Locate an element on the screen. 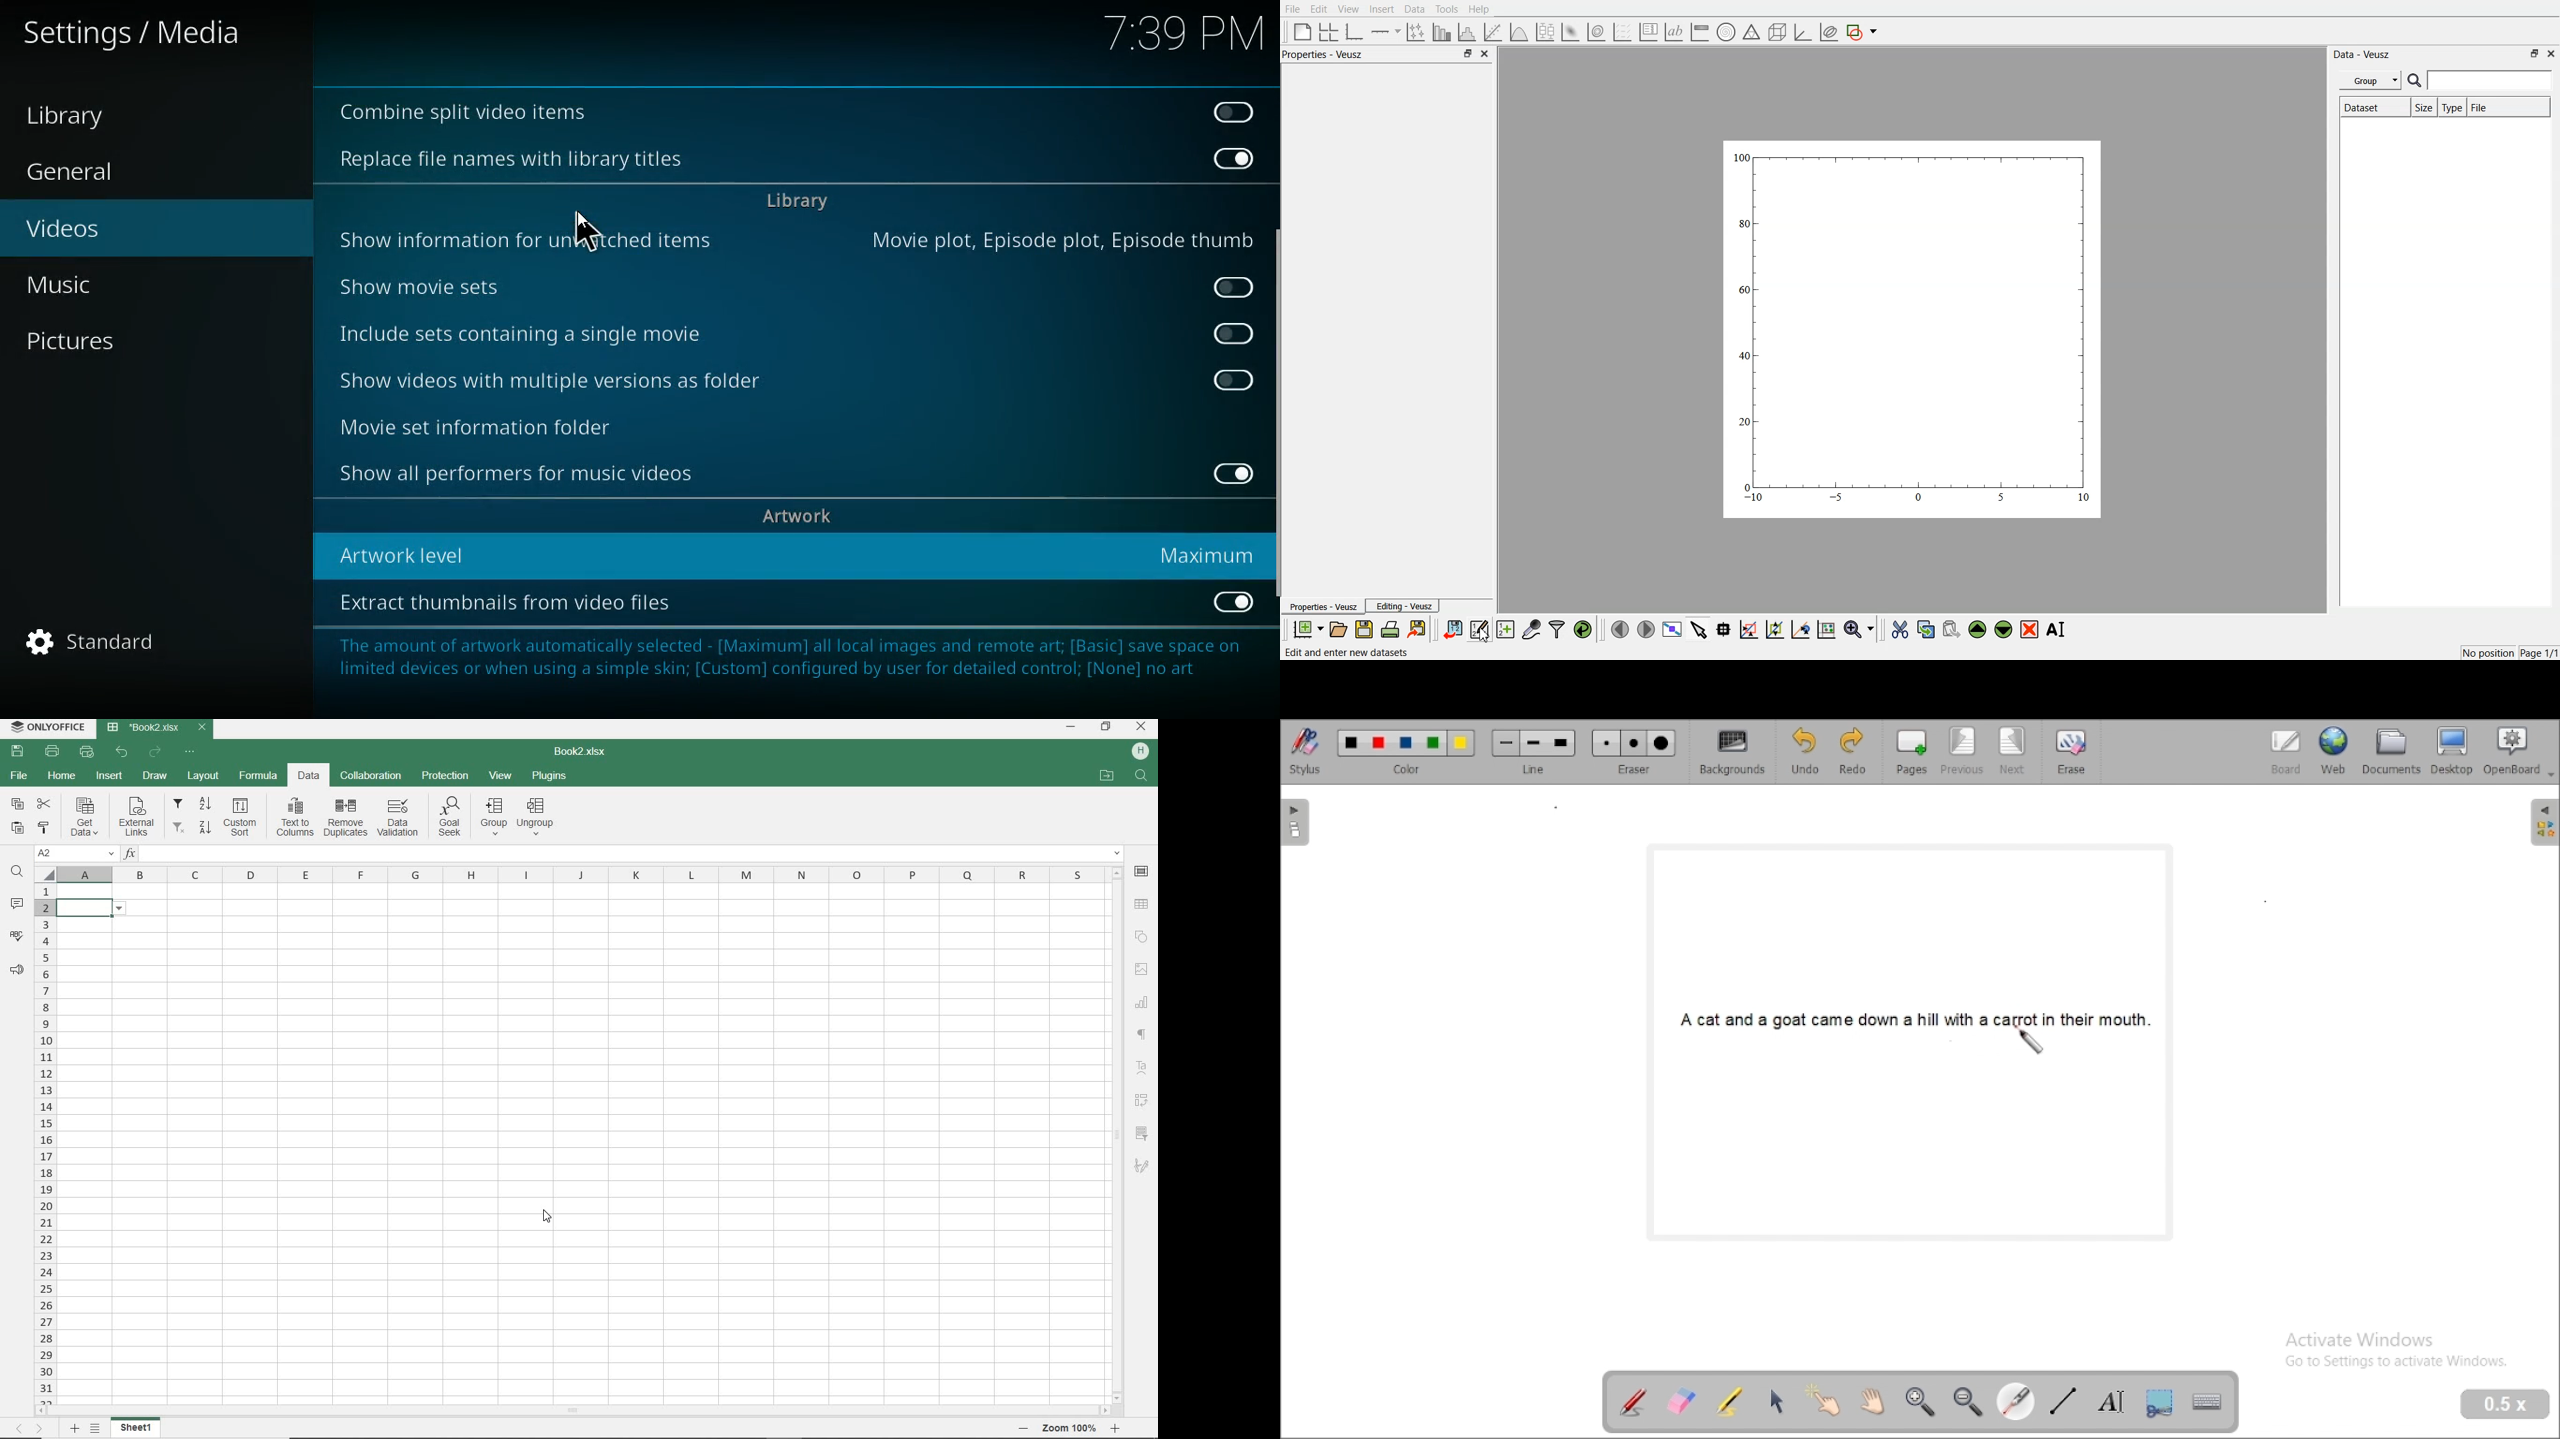 The image size is (2576, 1456). SHAPE is located at coordinates (1142, 938).